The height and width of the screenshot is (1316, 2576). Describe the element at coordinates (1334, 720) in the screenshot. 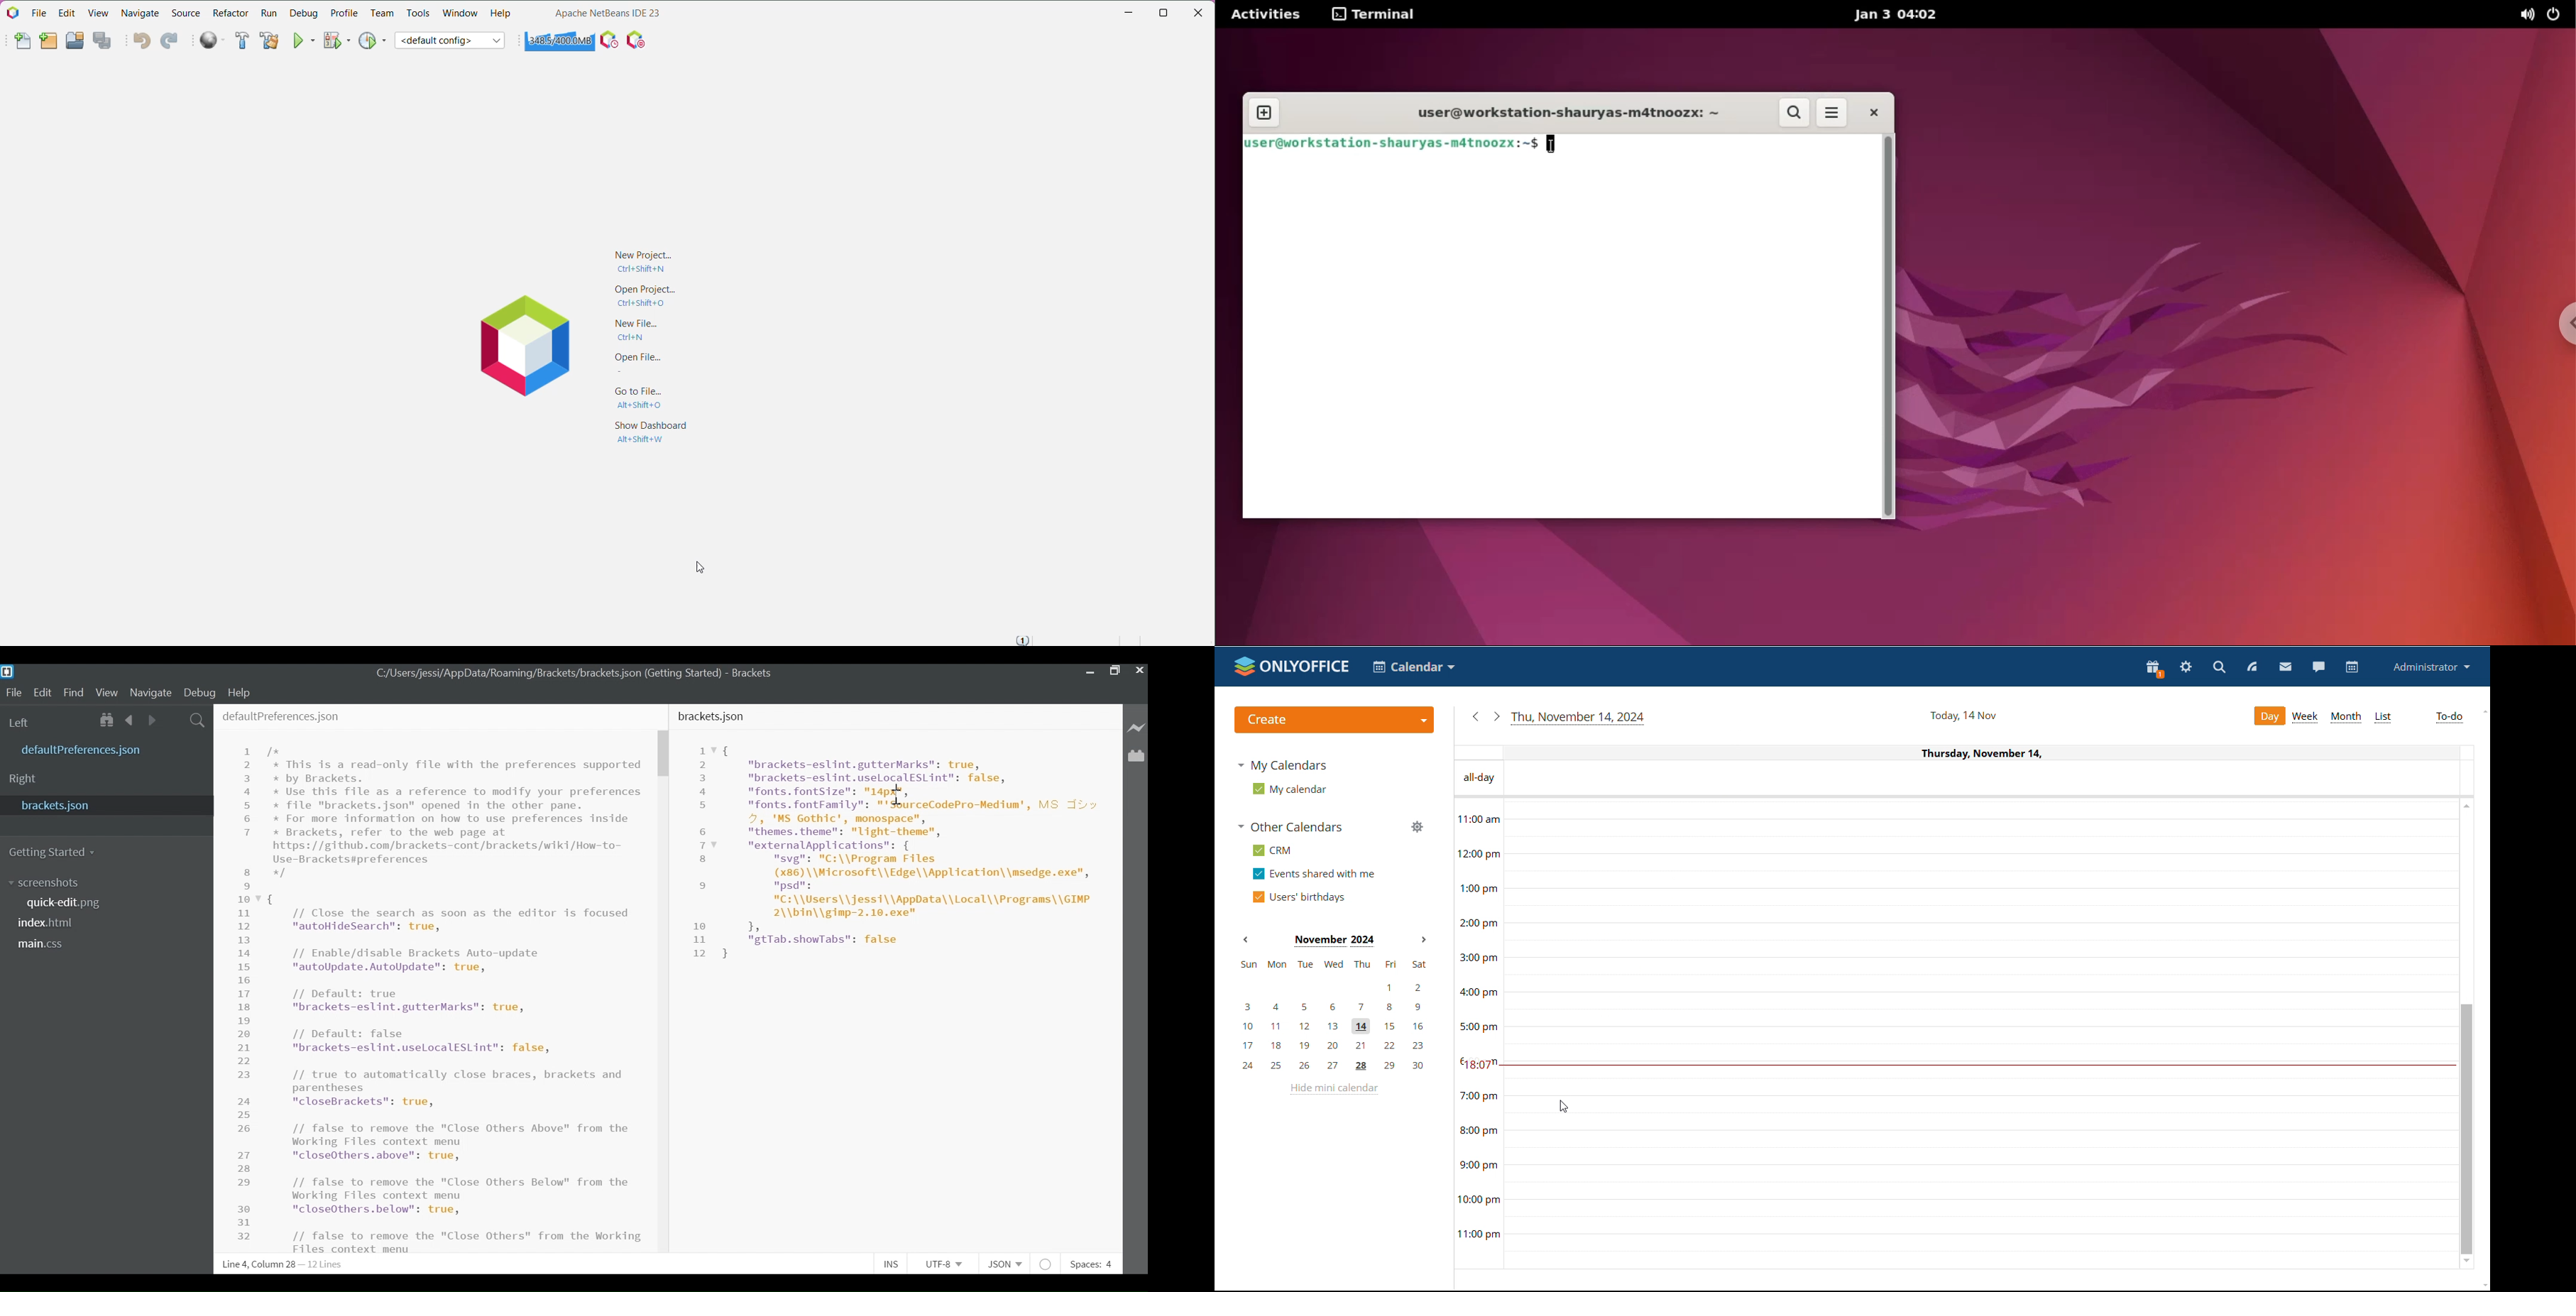

I see `create` at that location.